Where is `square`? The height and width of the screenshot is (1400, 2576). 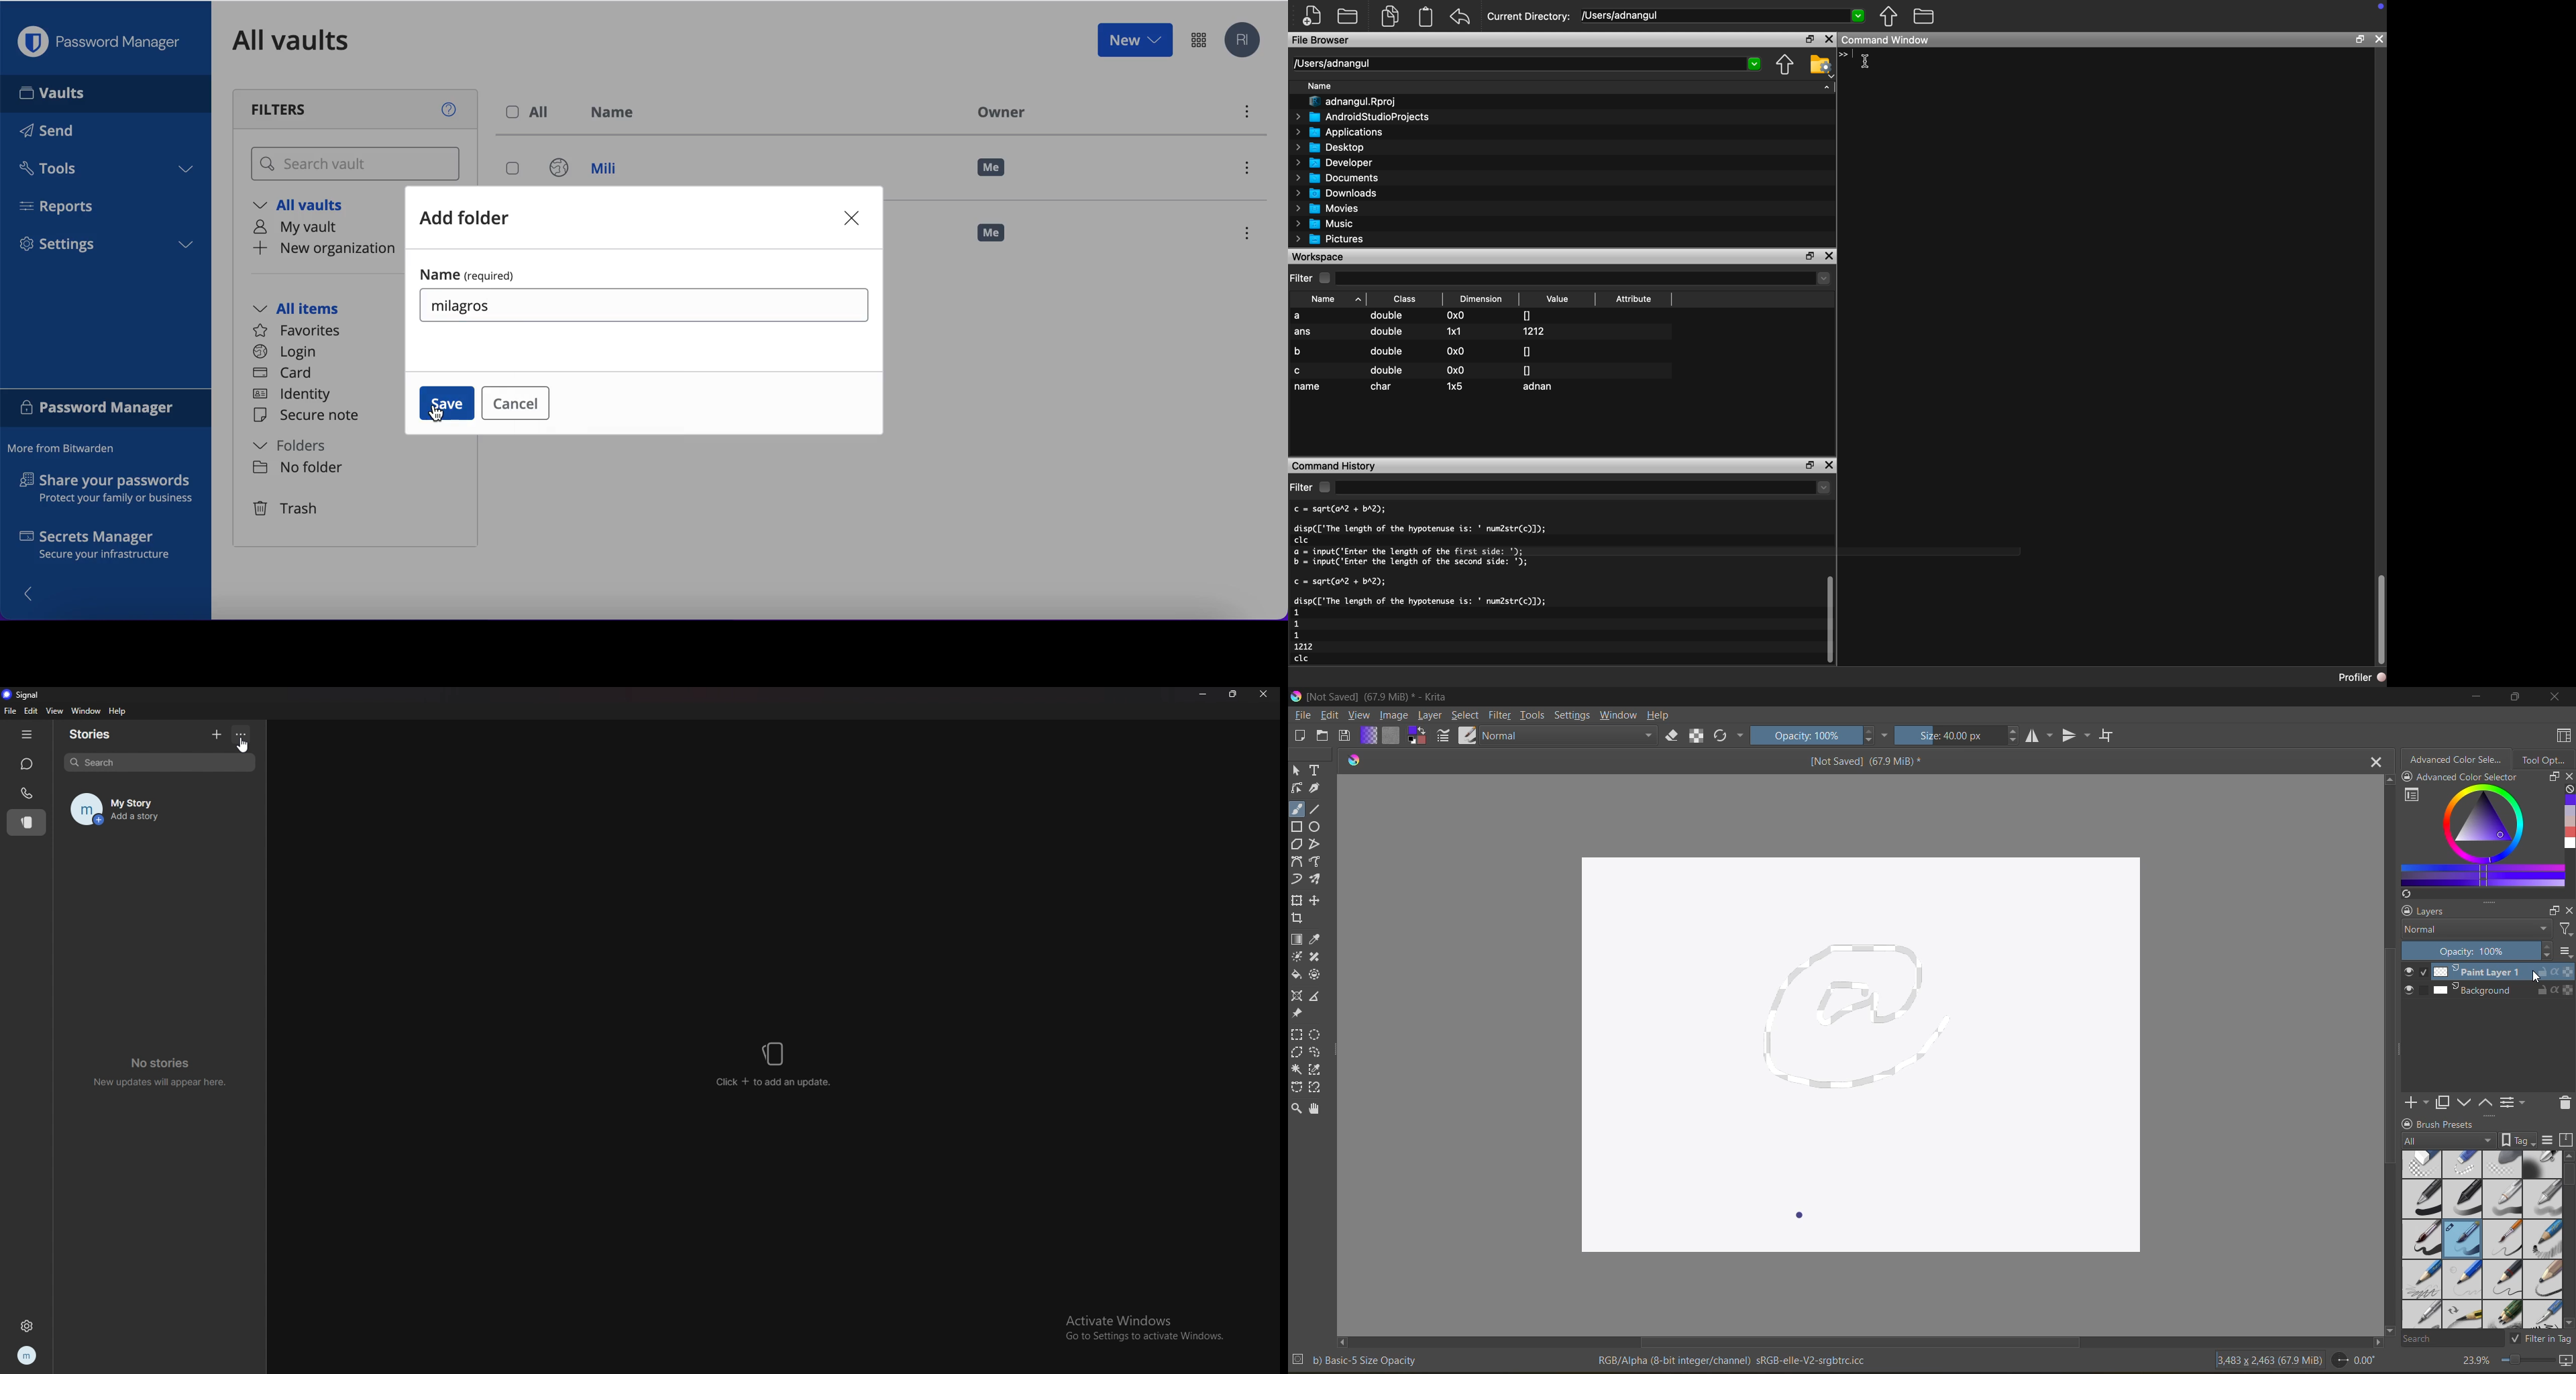
square is located at coordinates (1296, 827).